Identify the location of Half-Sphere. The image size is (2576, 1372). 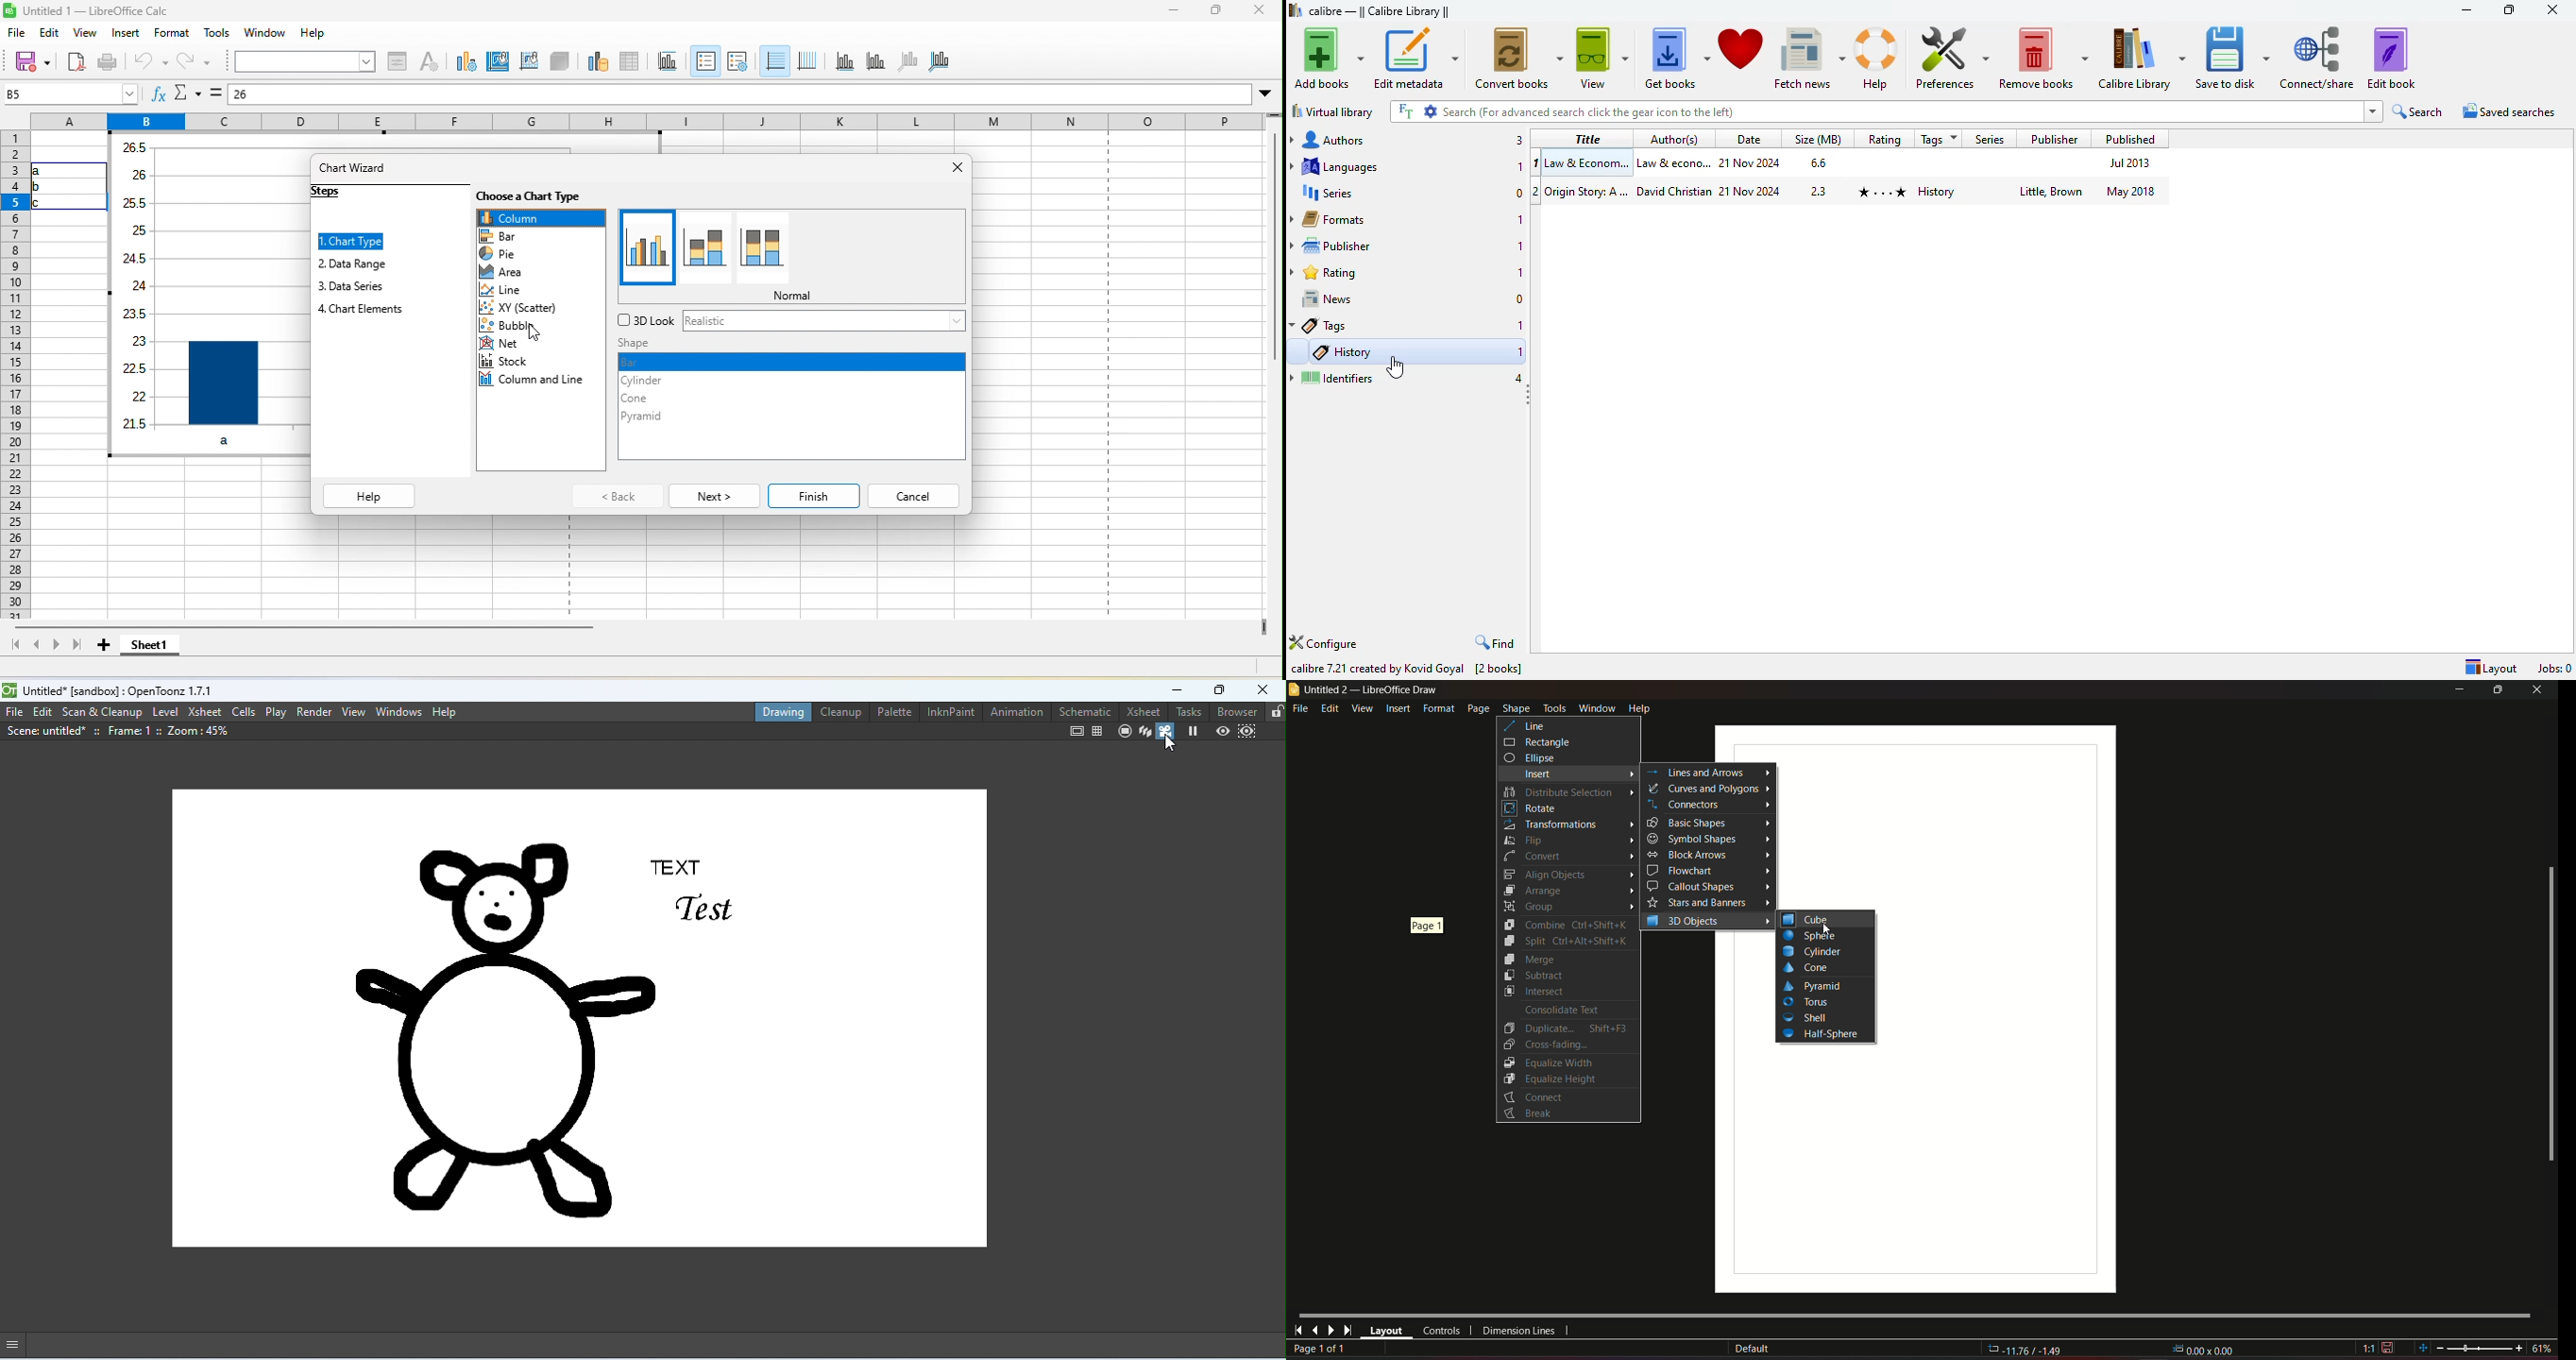
(1822, 1034).